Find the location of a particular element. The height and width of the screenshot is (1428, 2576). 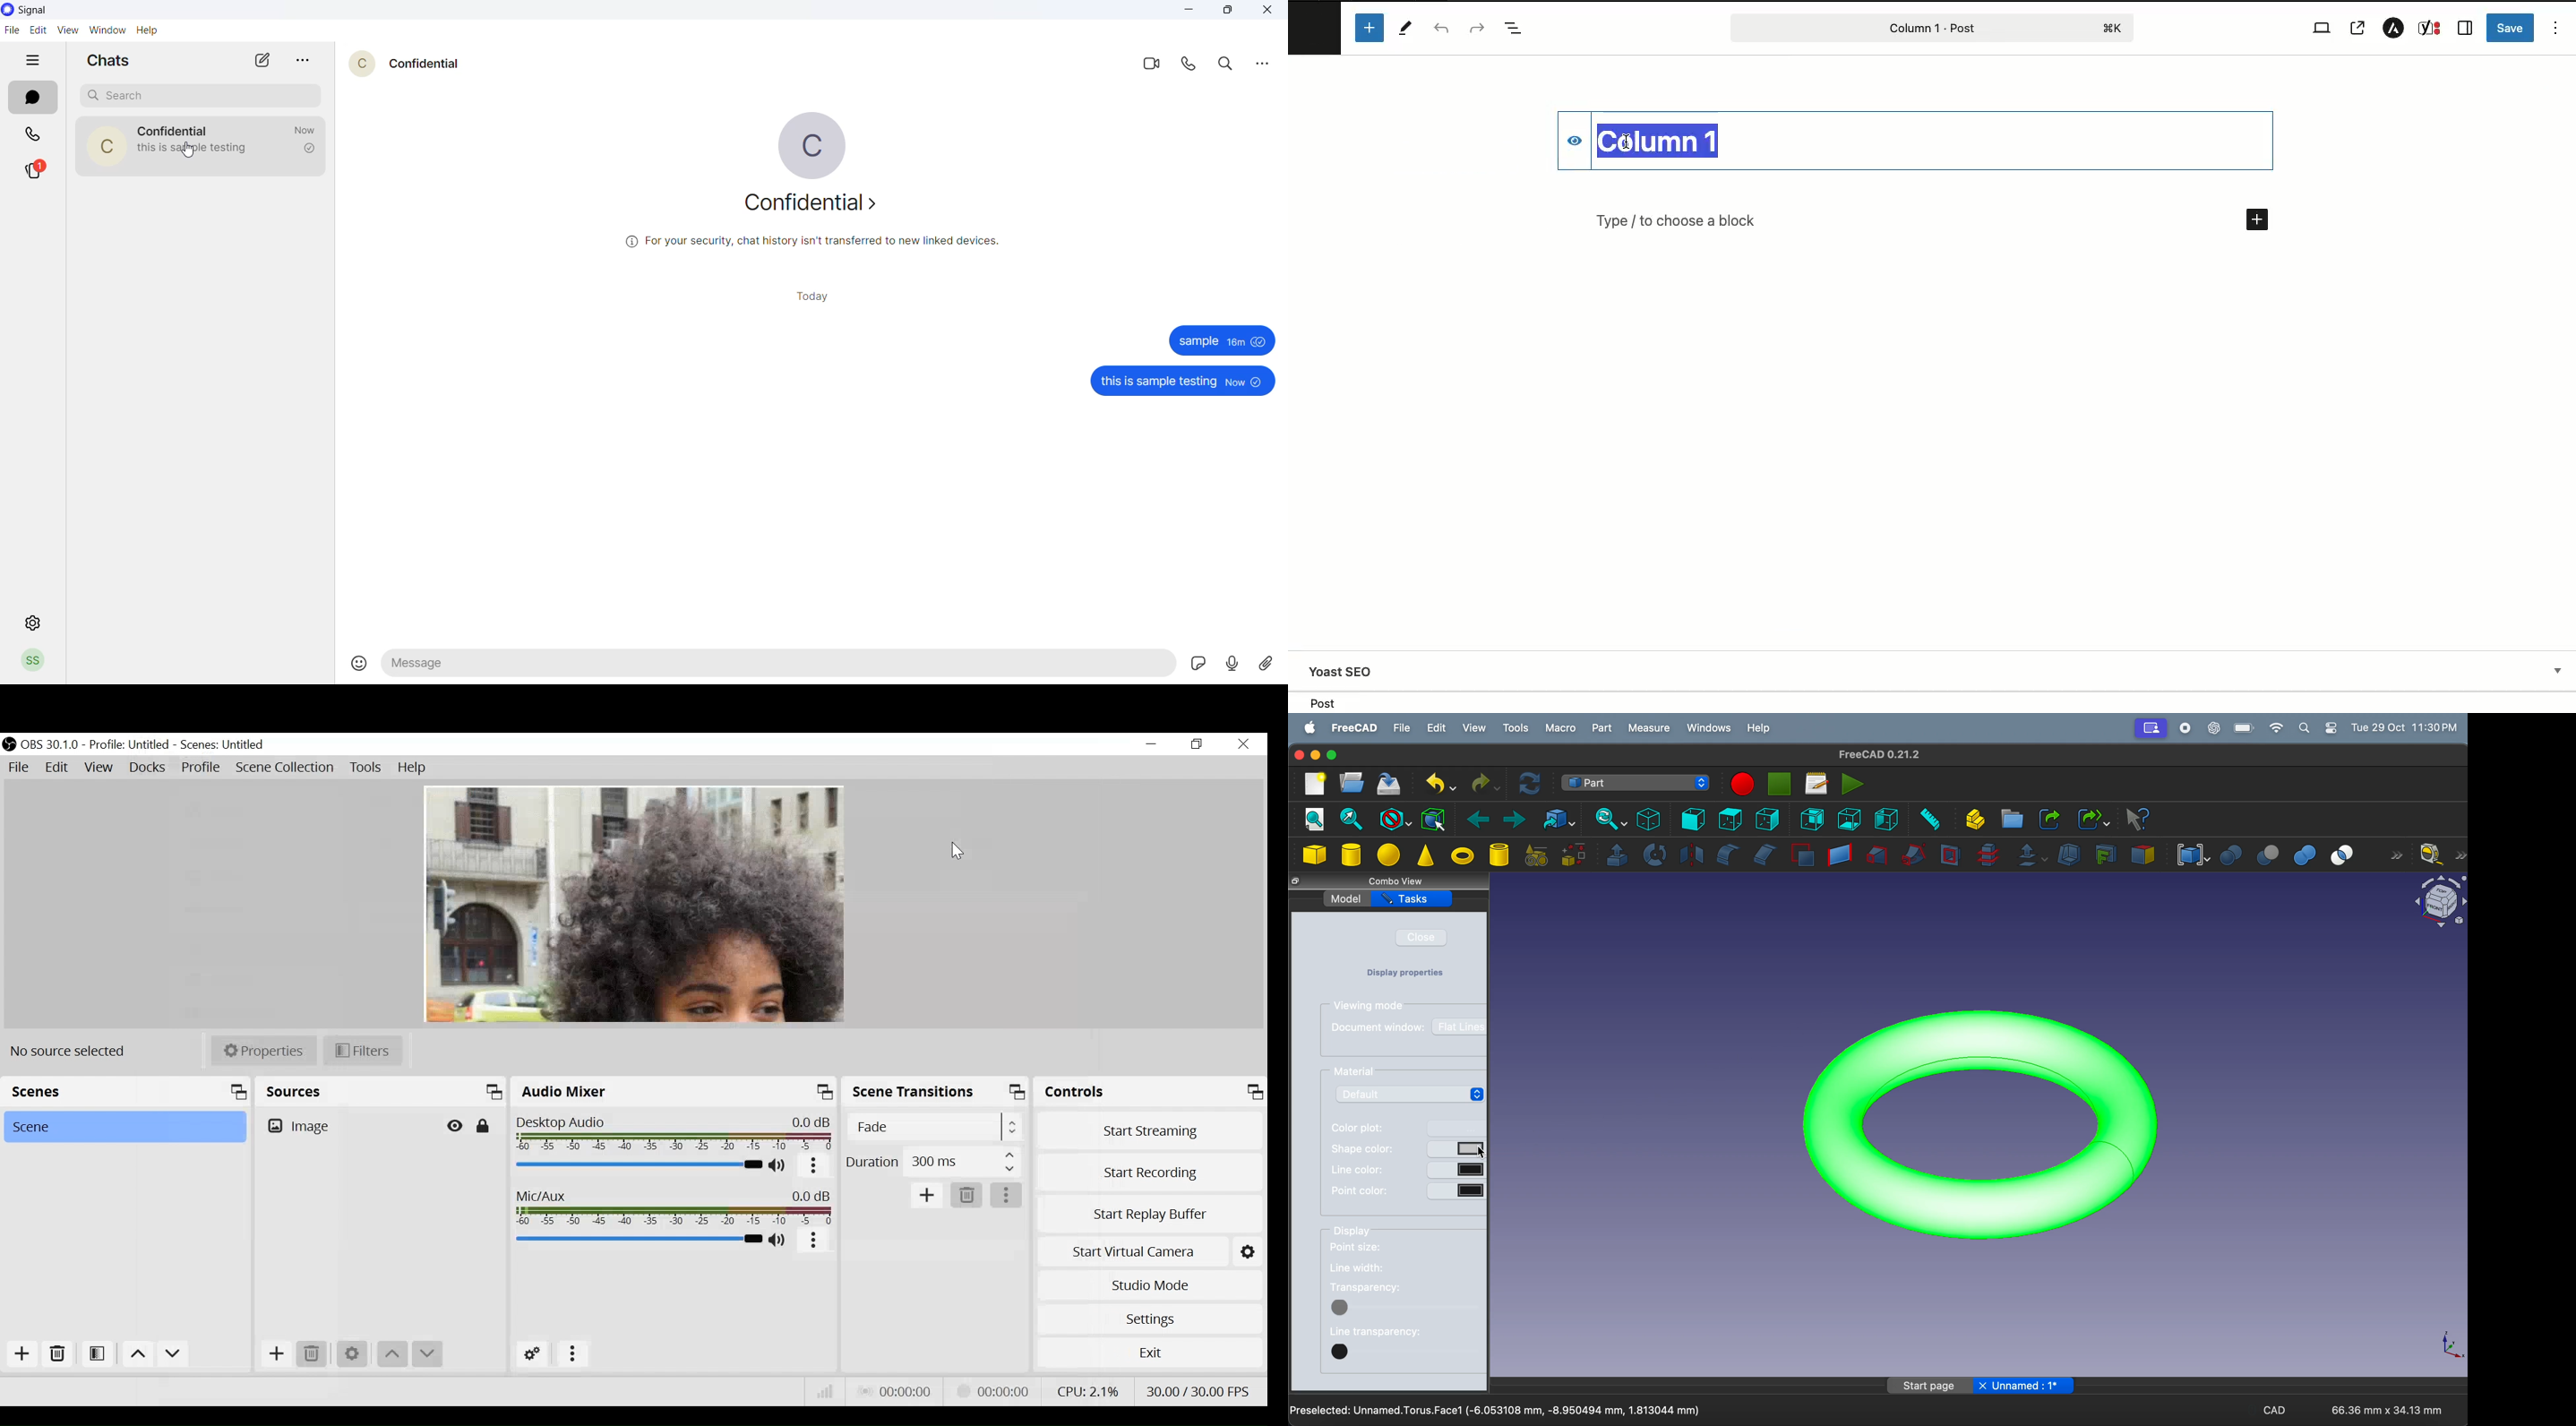

line transparency is located at coordinates (1377, 1333).